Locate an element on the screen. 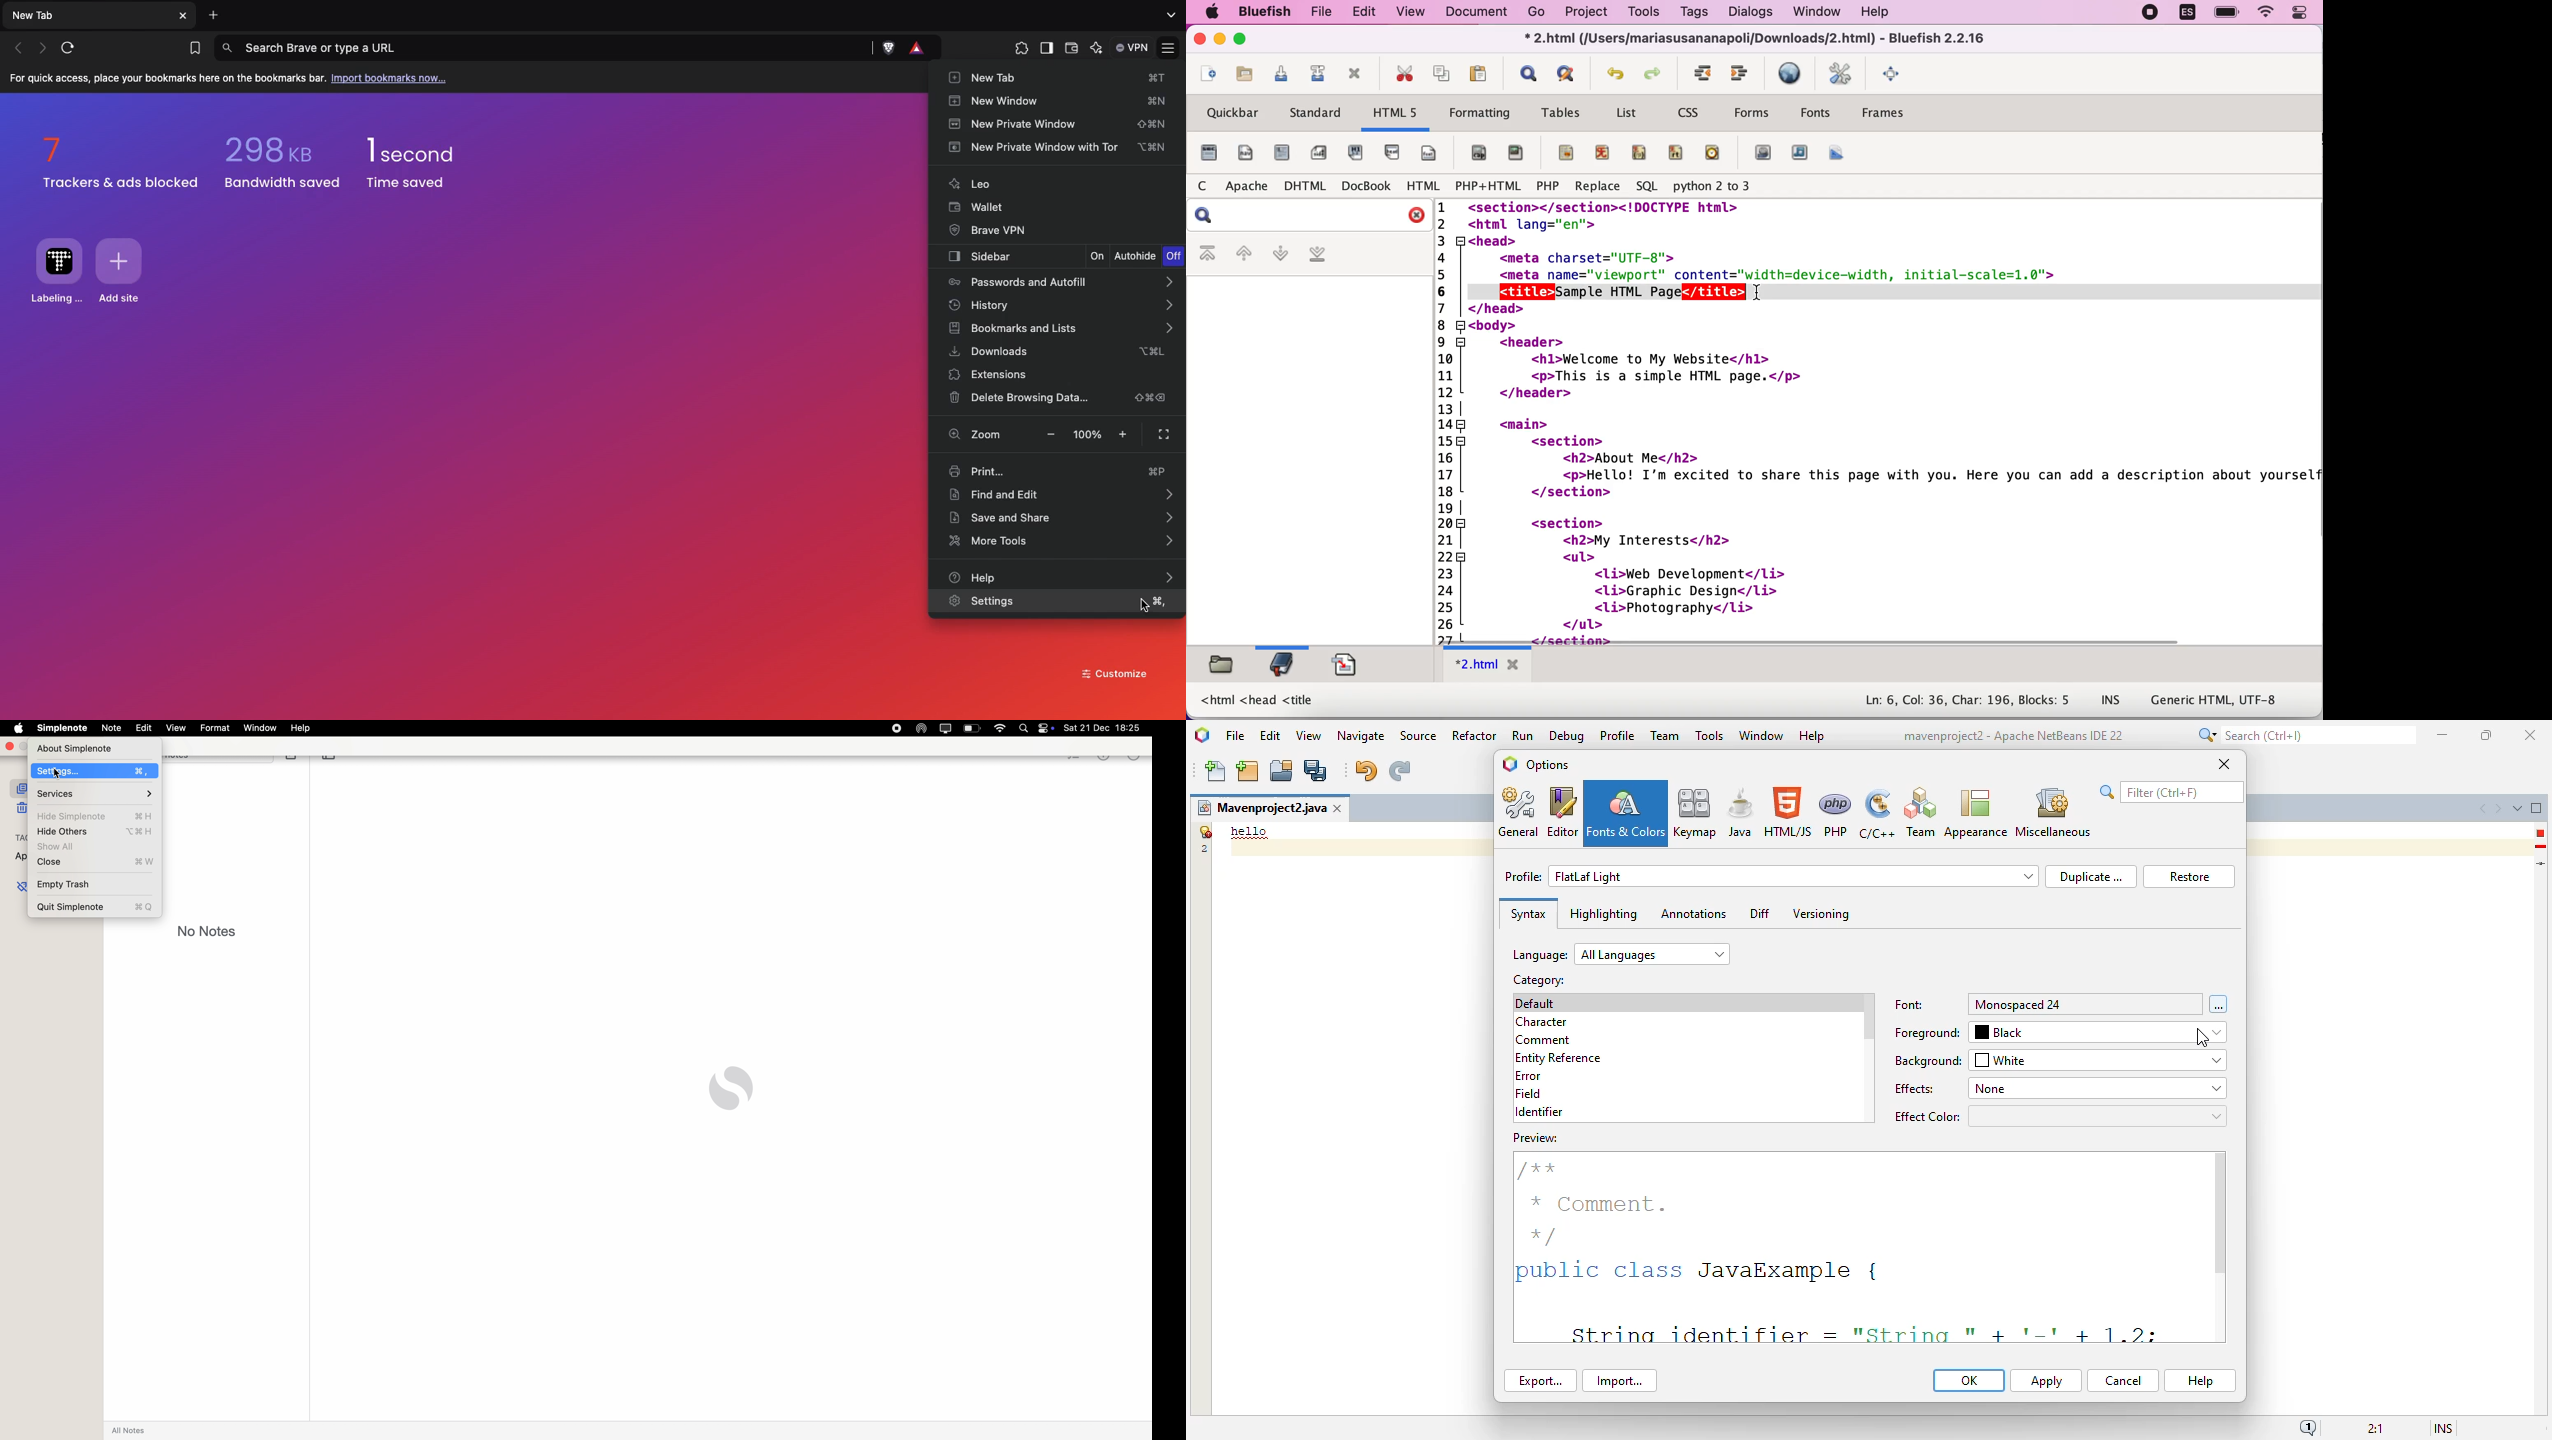 Image resolution: width=2576 pixels, height=1456 pixels. file is located at coordinates (1325, 12).